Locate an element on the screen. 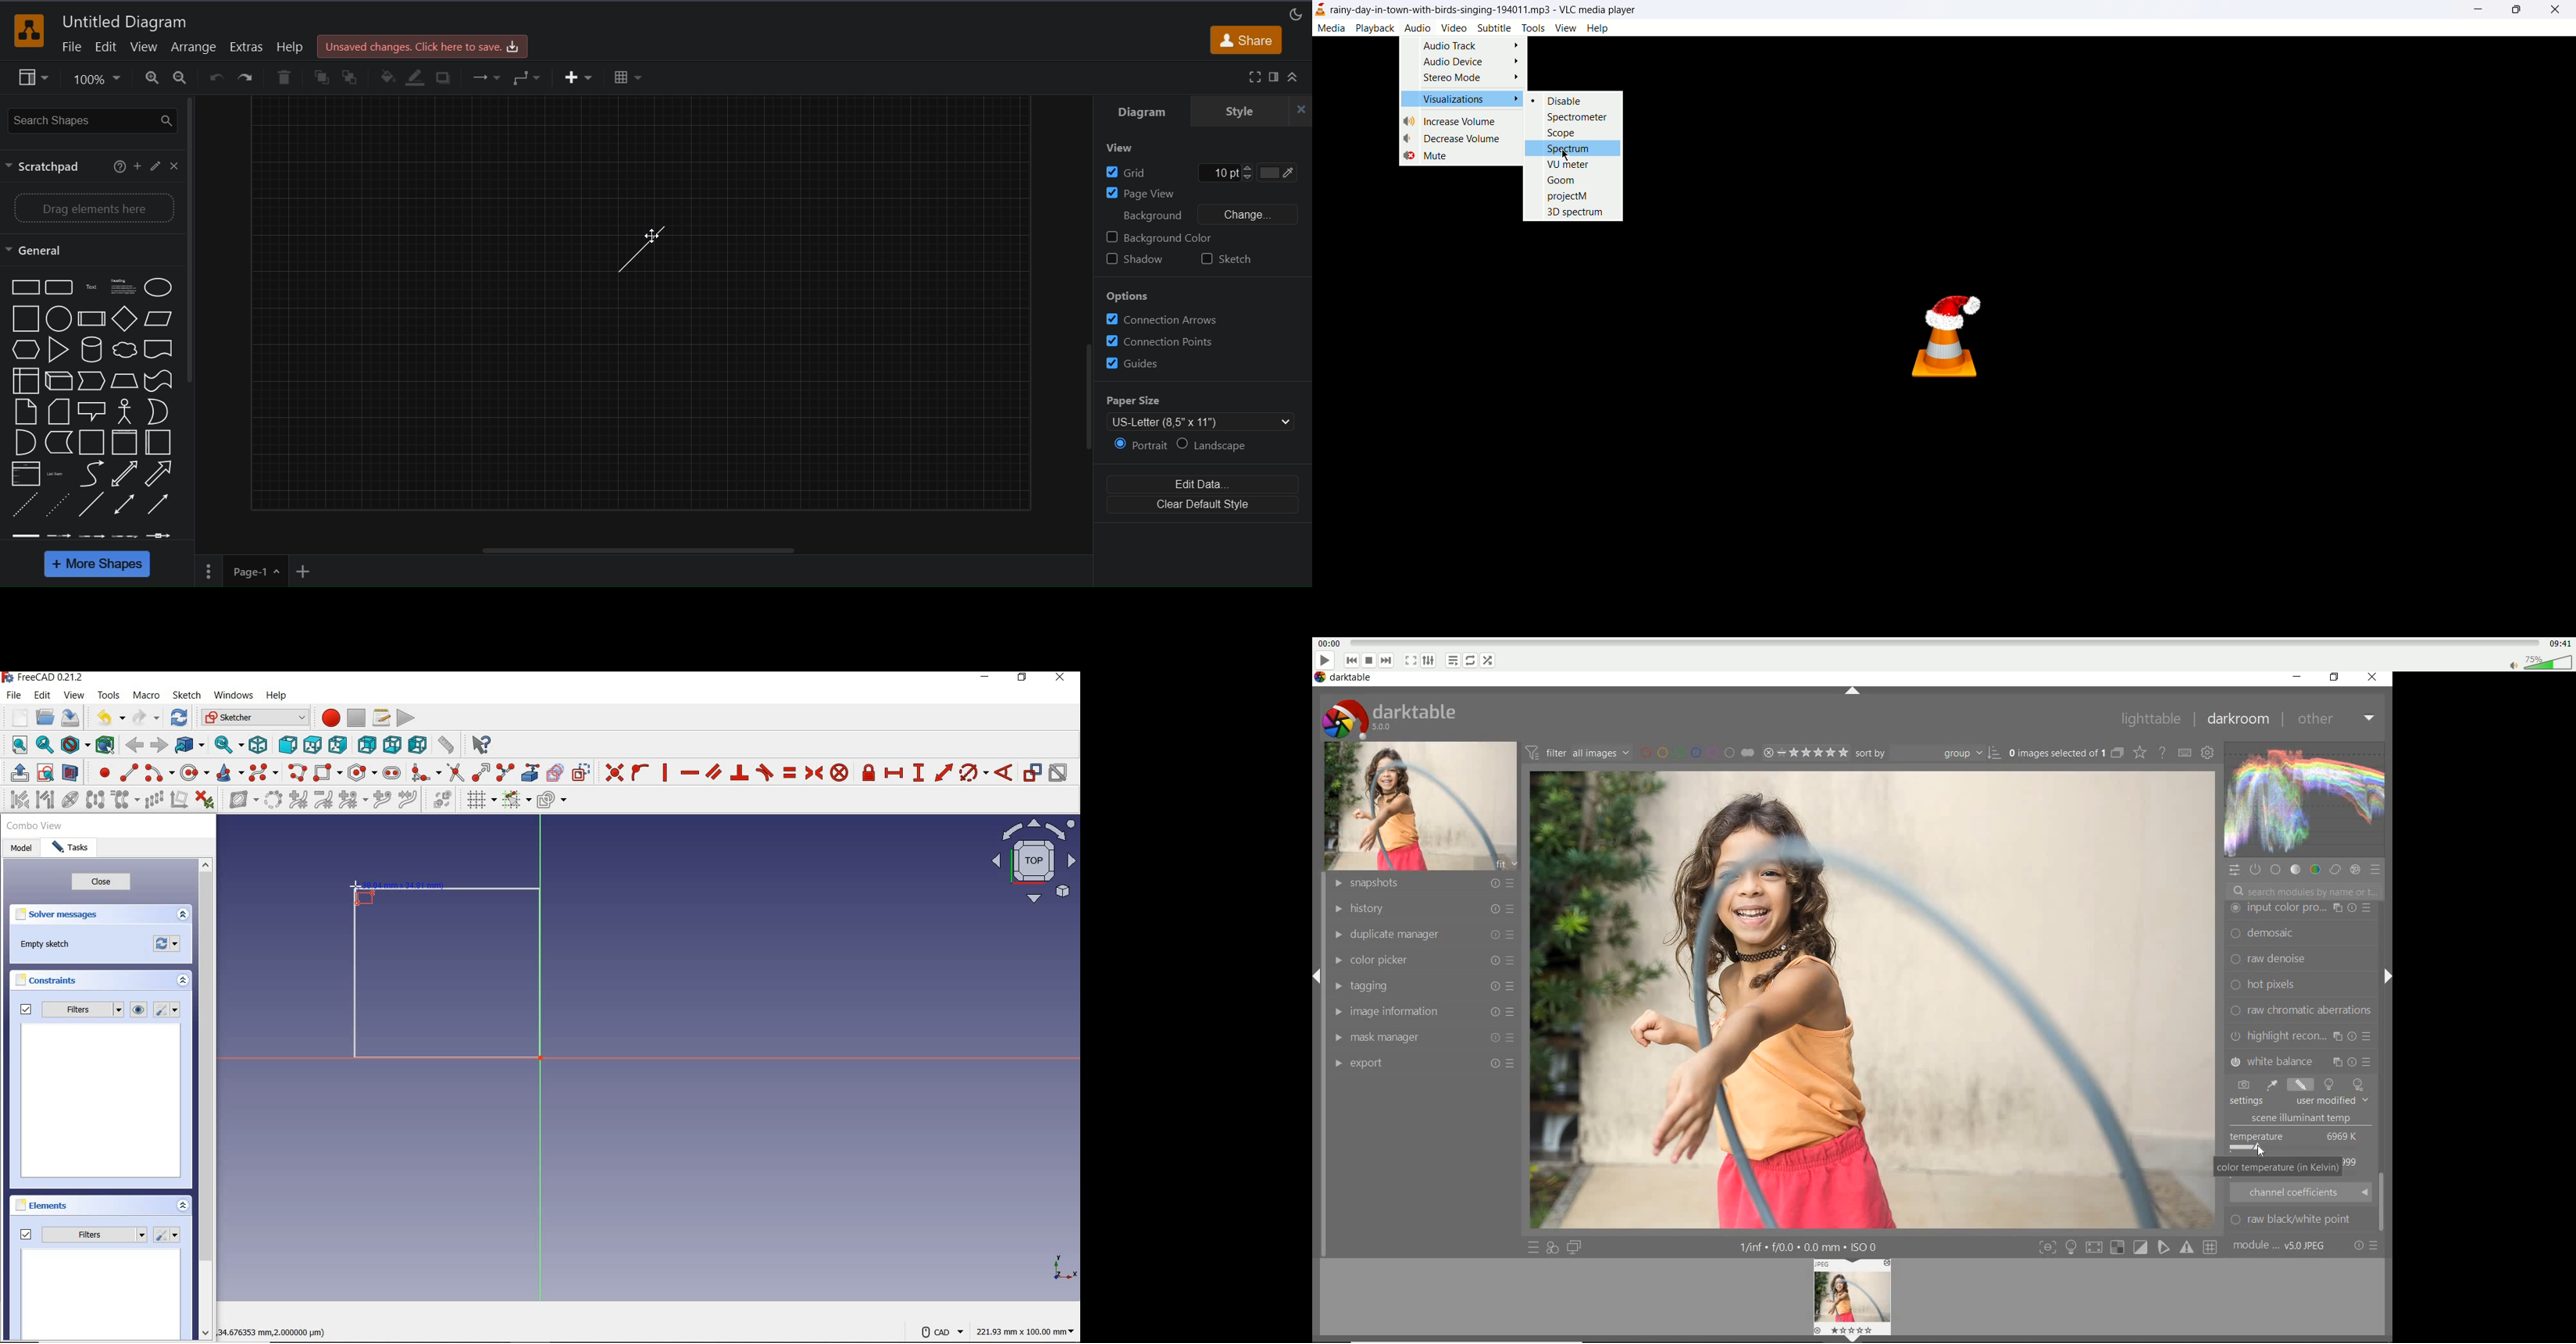 The height and width of the screenshot is (1344, 2576). file is located at coordinates (14, 695).